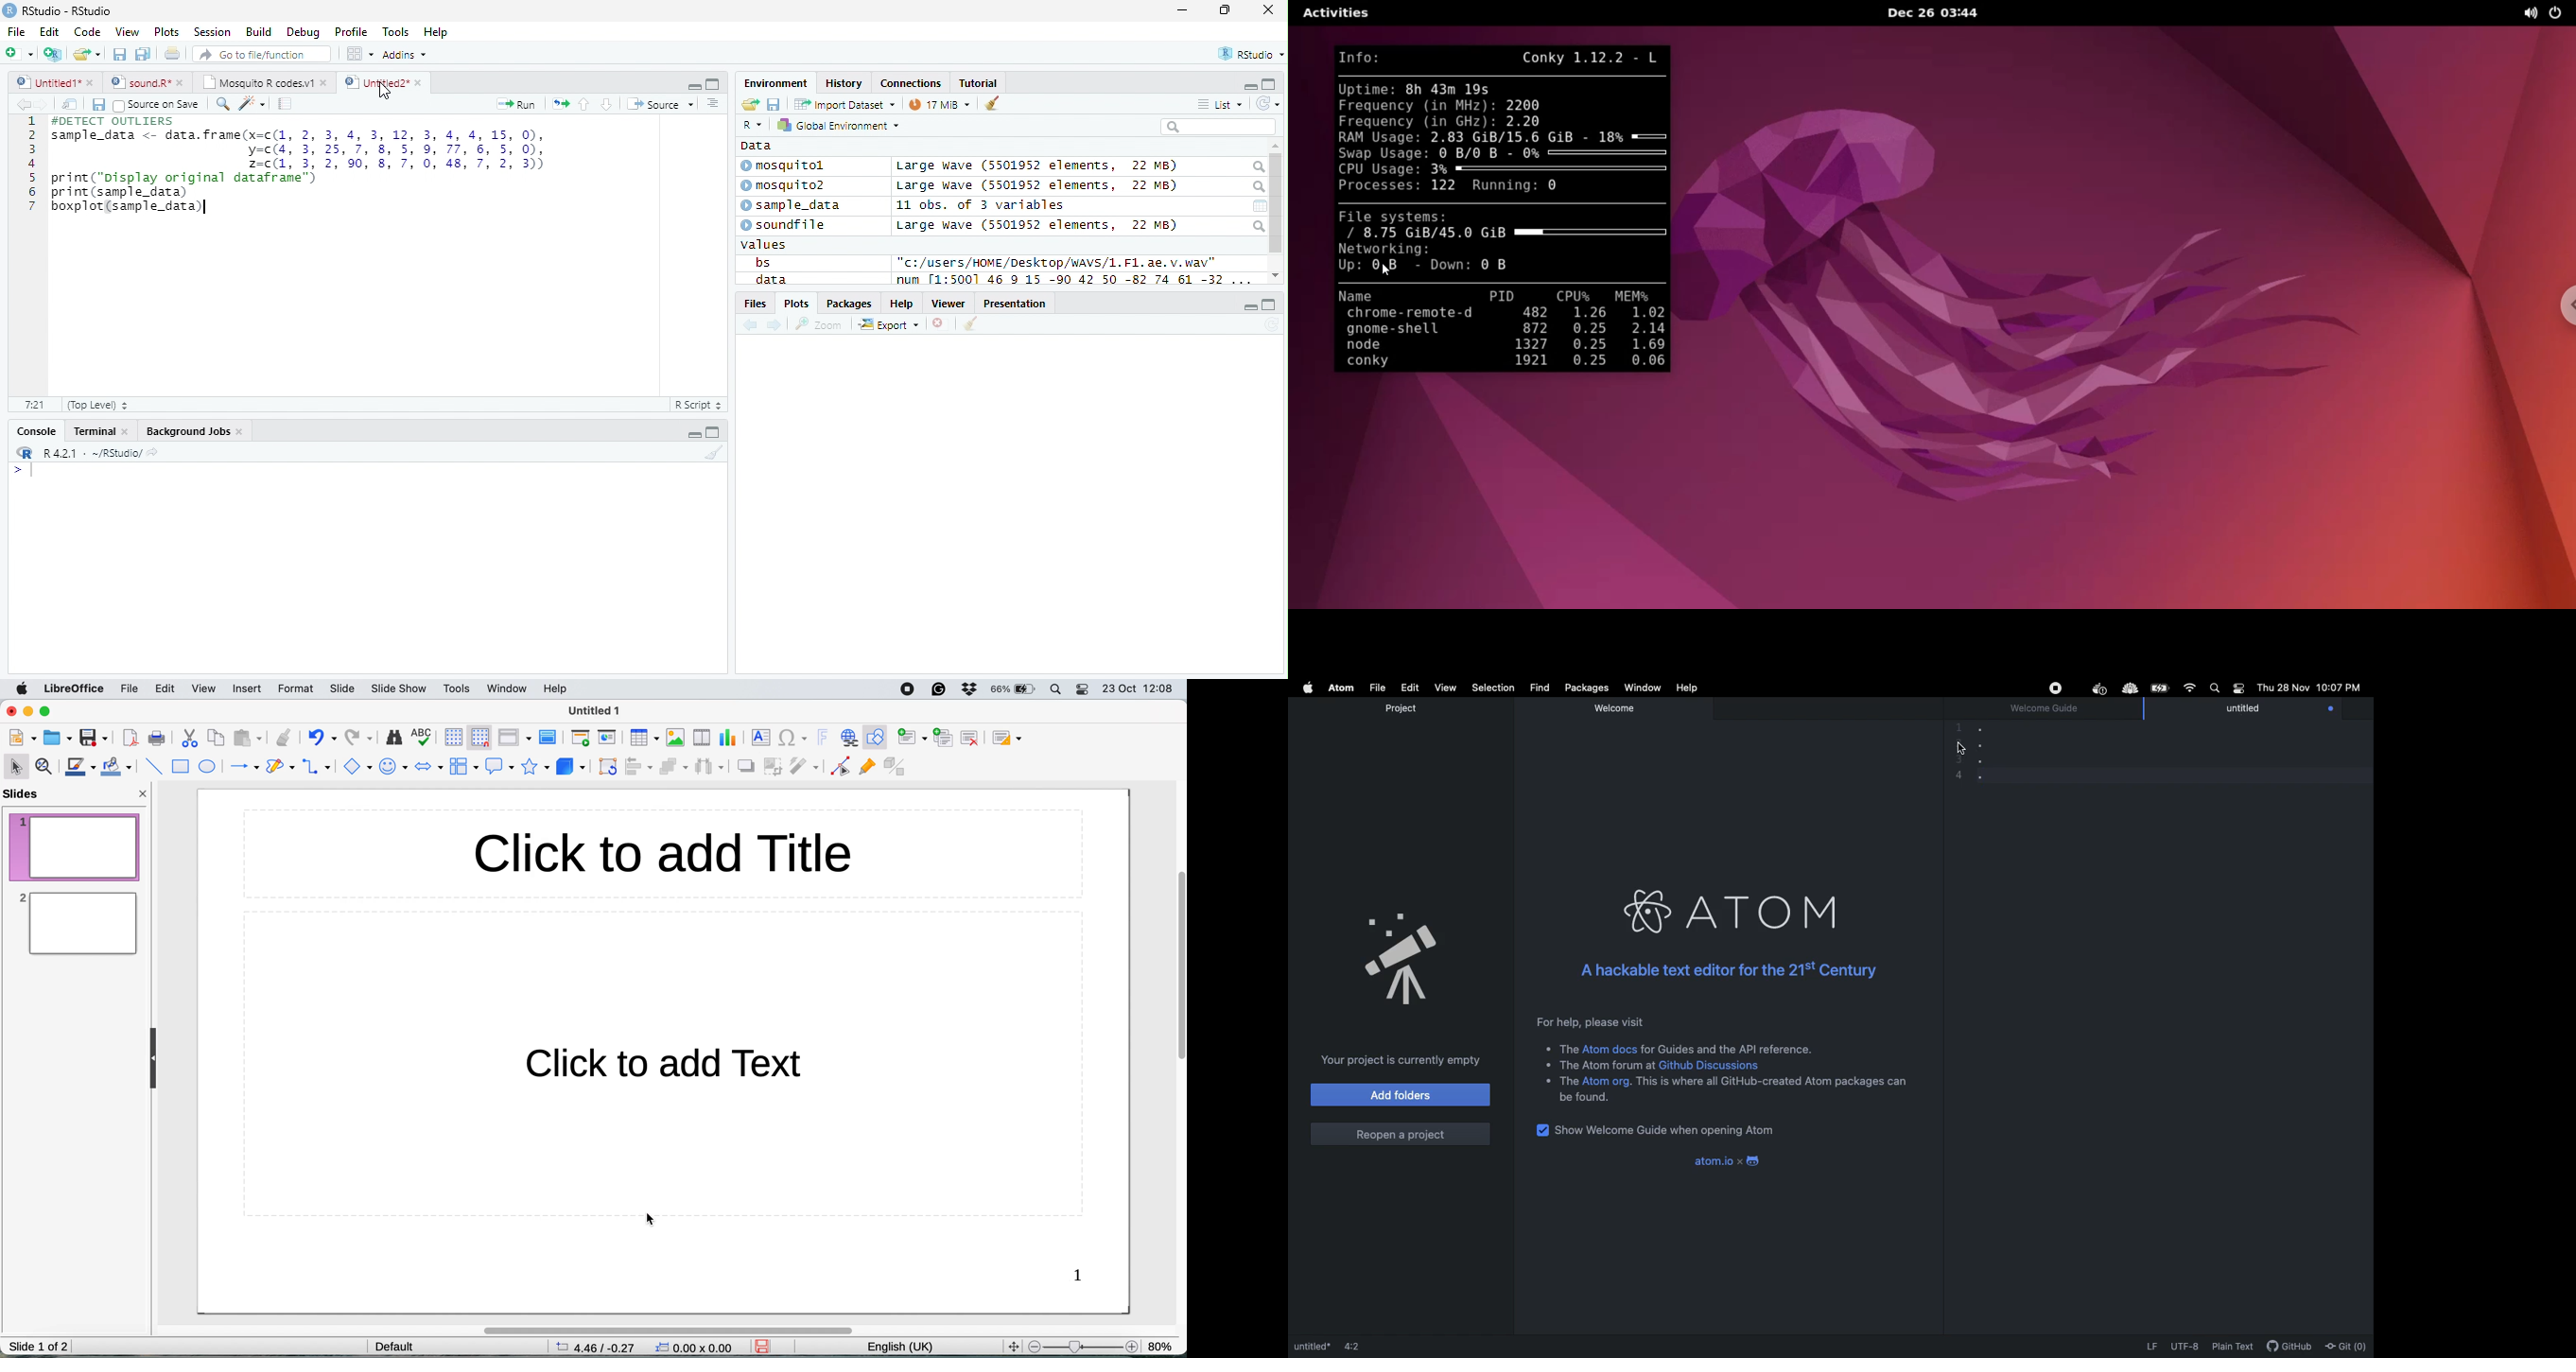 This screenshot has width=2576, height=1372. Describe the element at coordinates (764, 245) in the screenshot. I see `values` at that location.